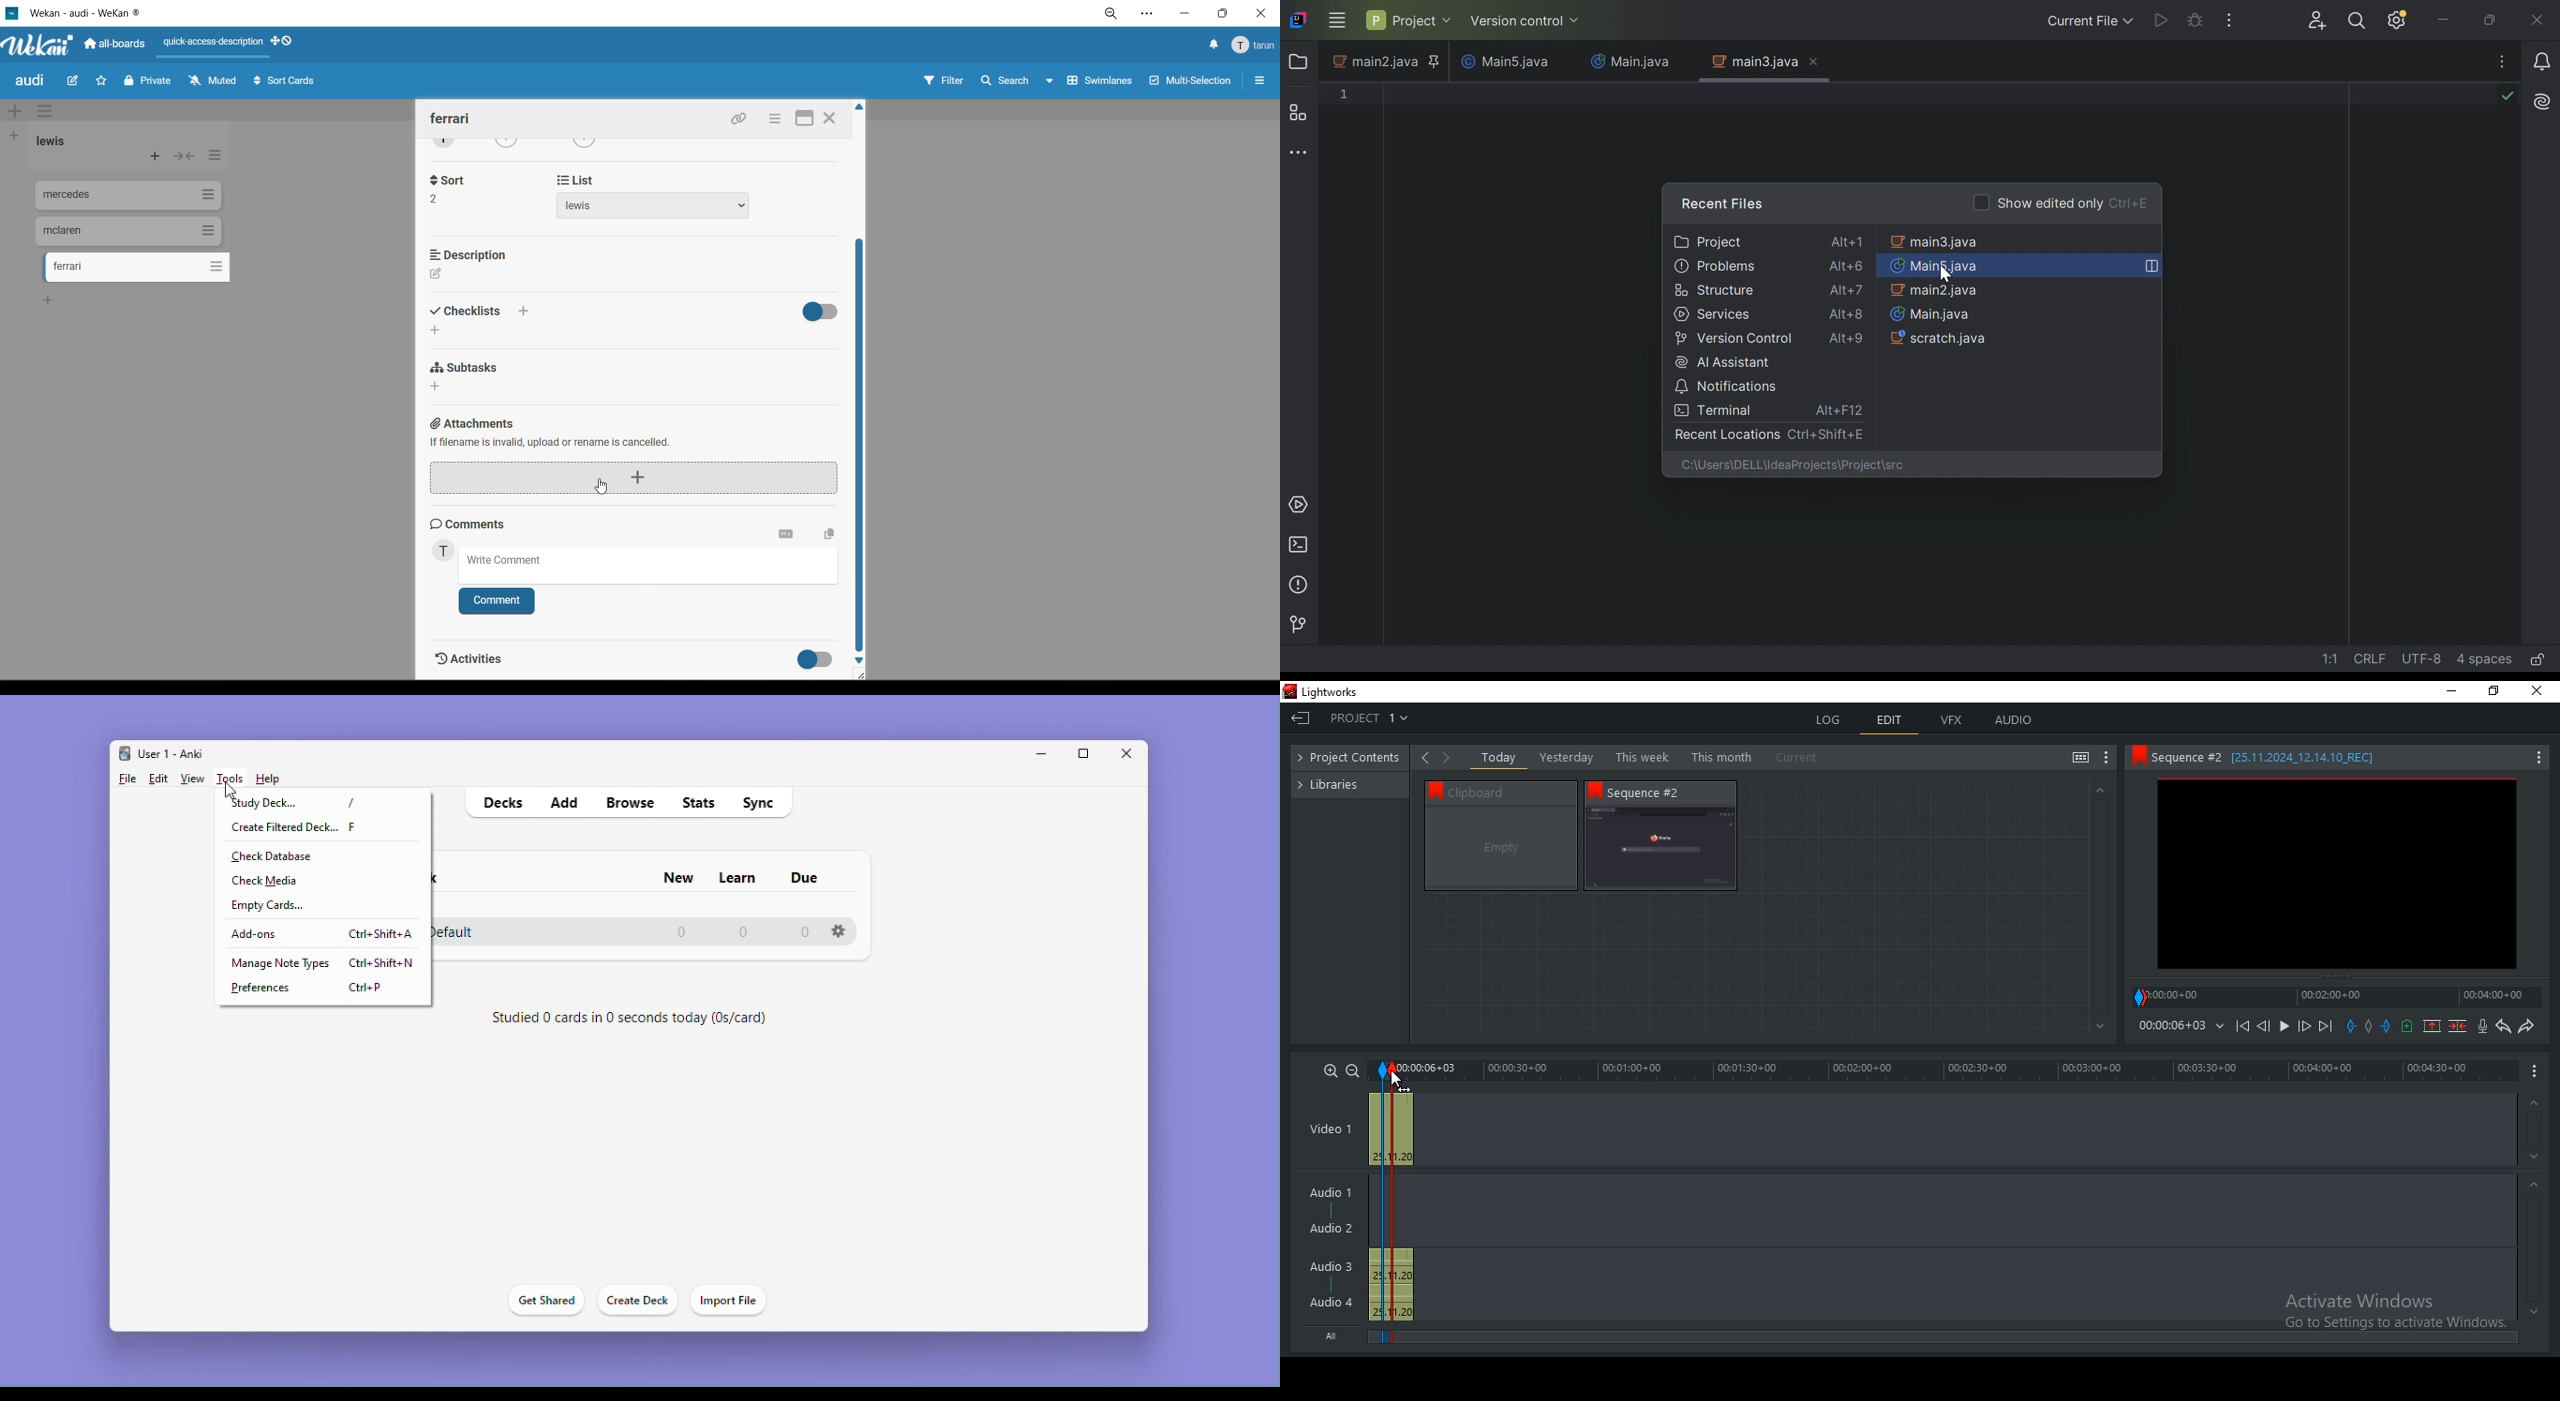 The width and height of the screenshot is (2576, 1428). What do you see at coordinates (2013, 719) in the screenshot?
I see `audio` at bounding box center [2013, 719].